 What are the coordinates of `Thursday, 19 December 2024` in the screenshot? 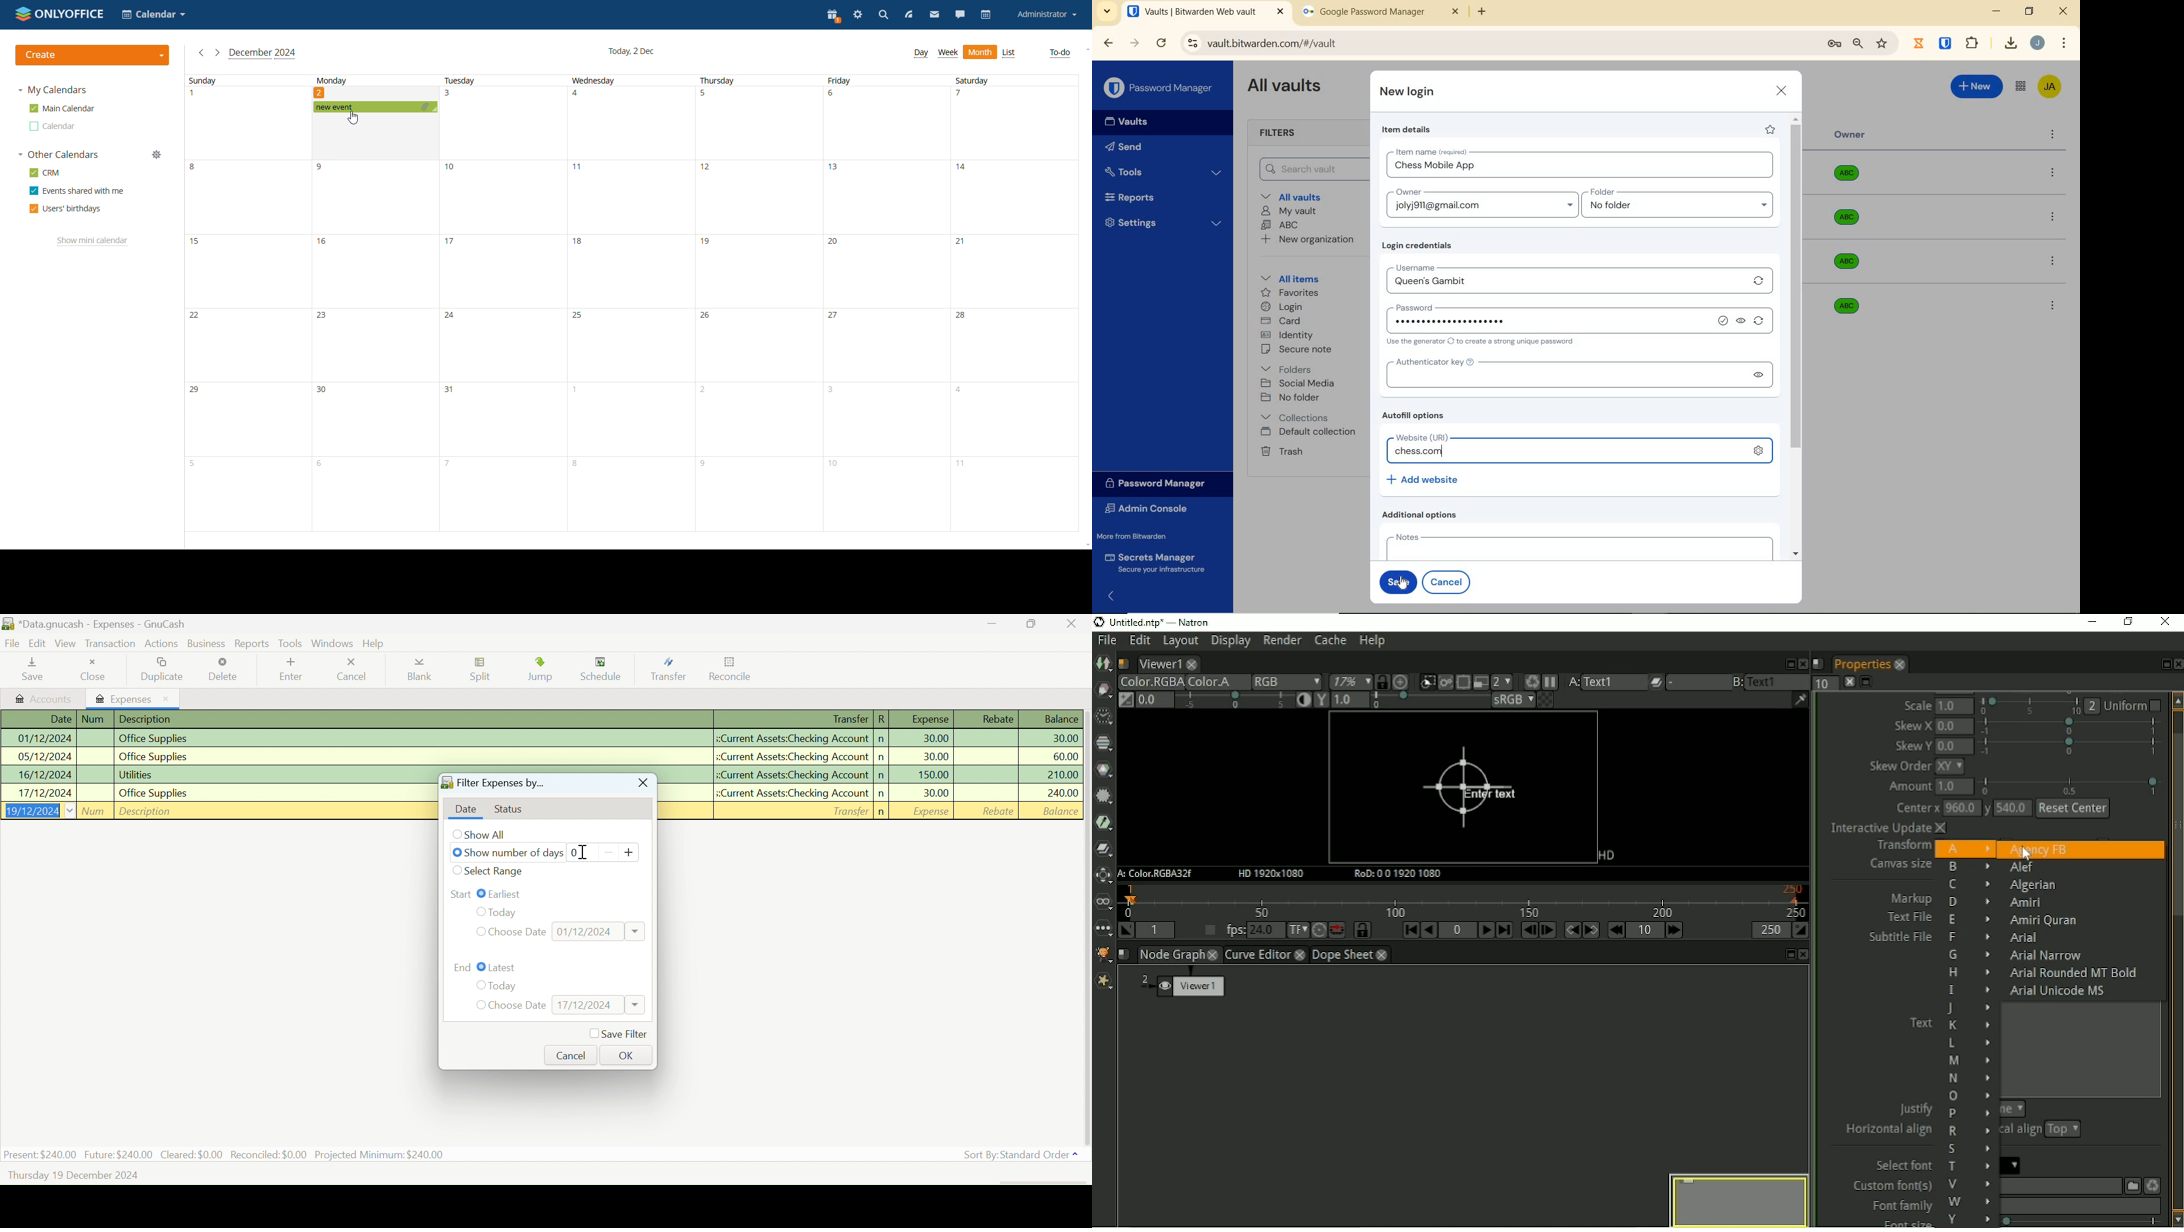 It's located at (75, 1176).